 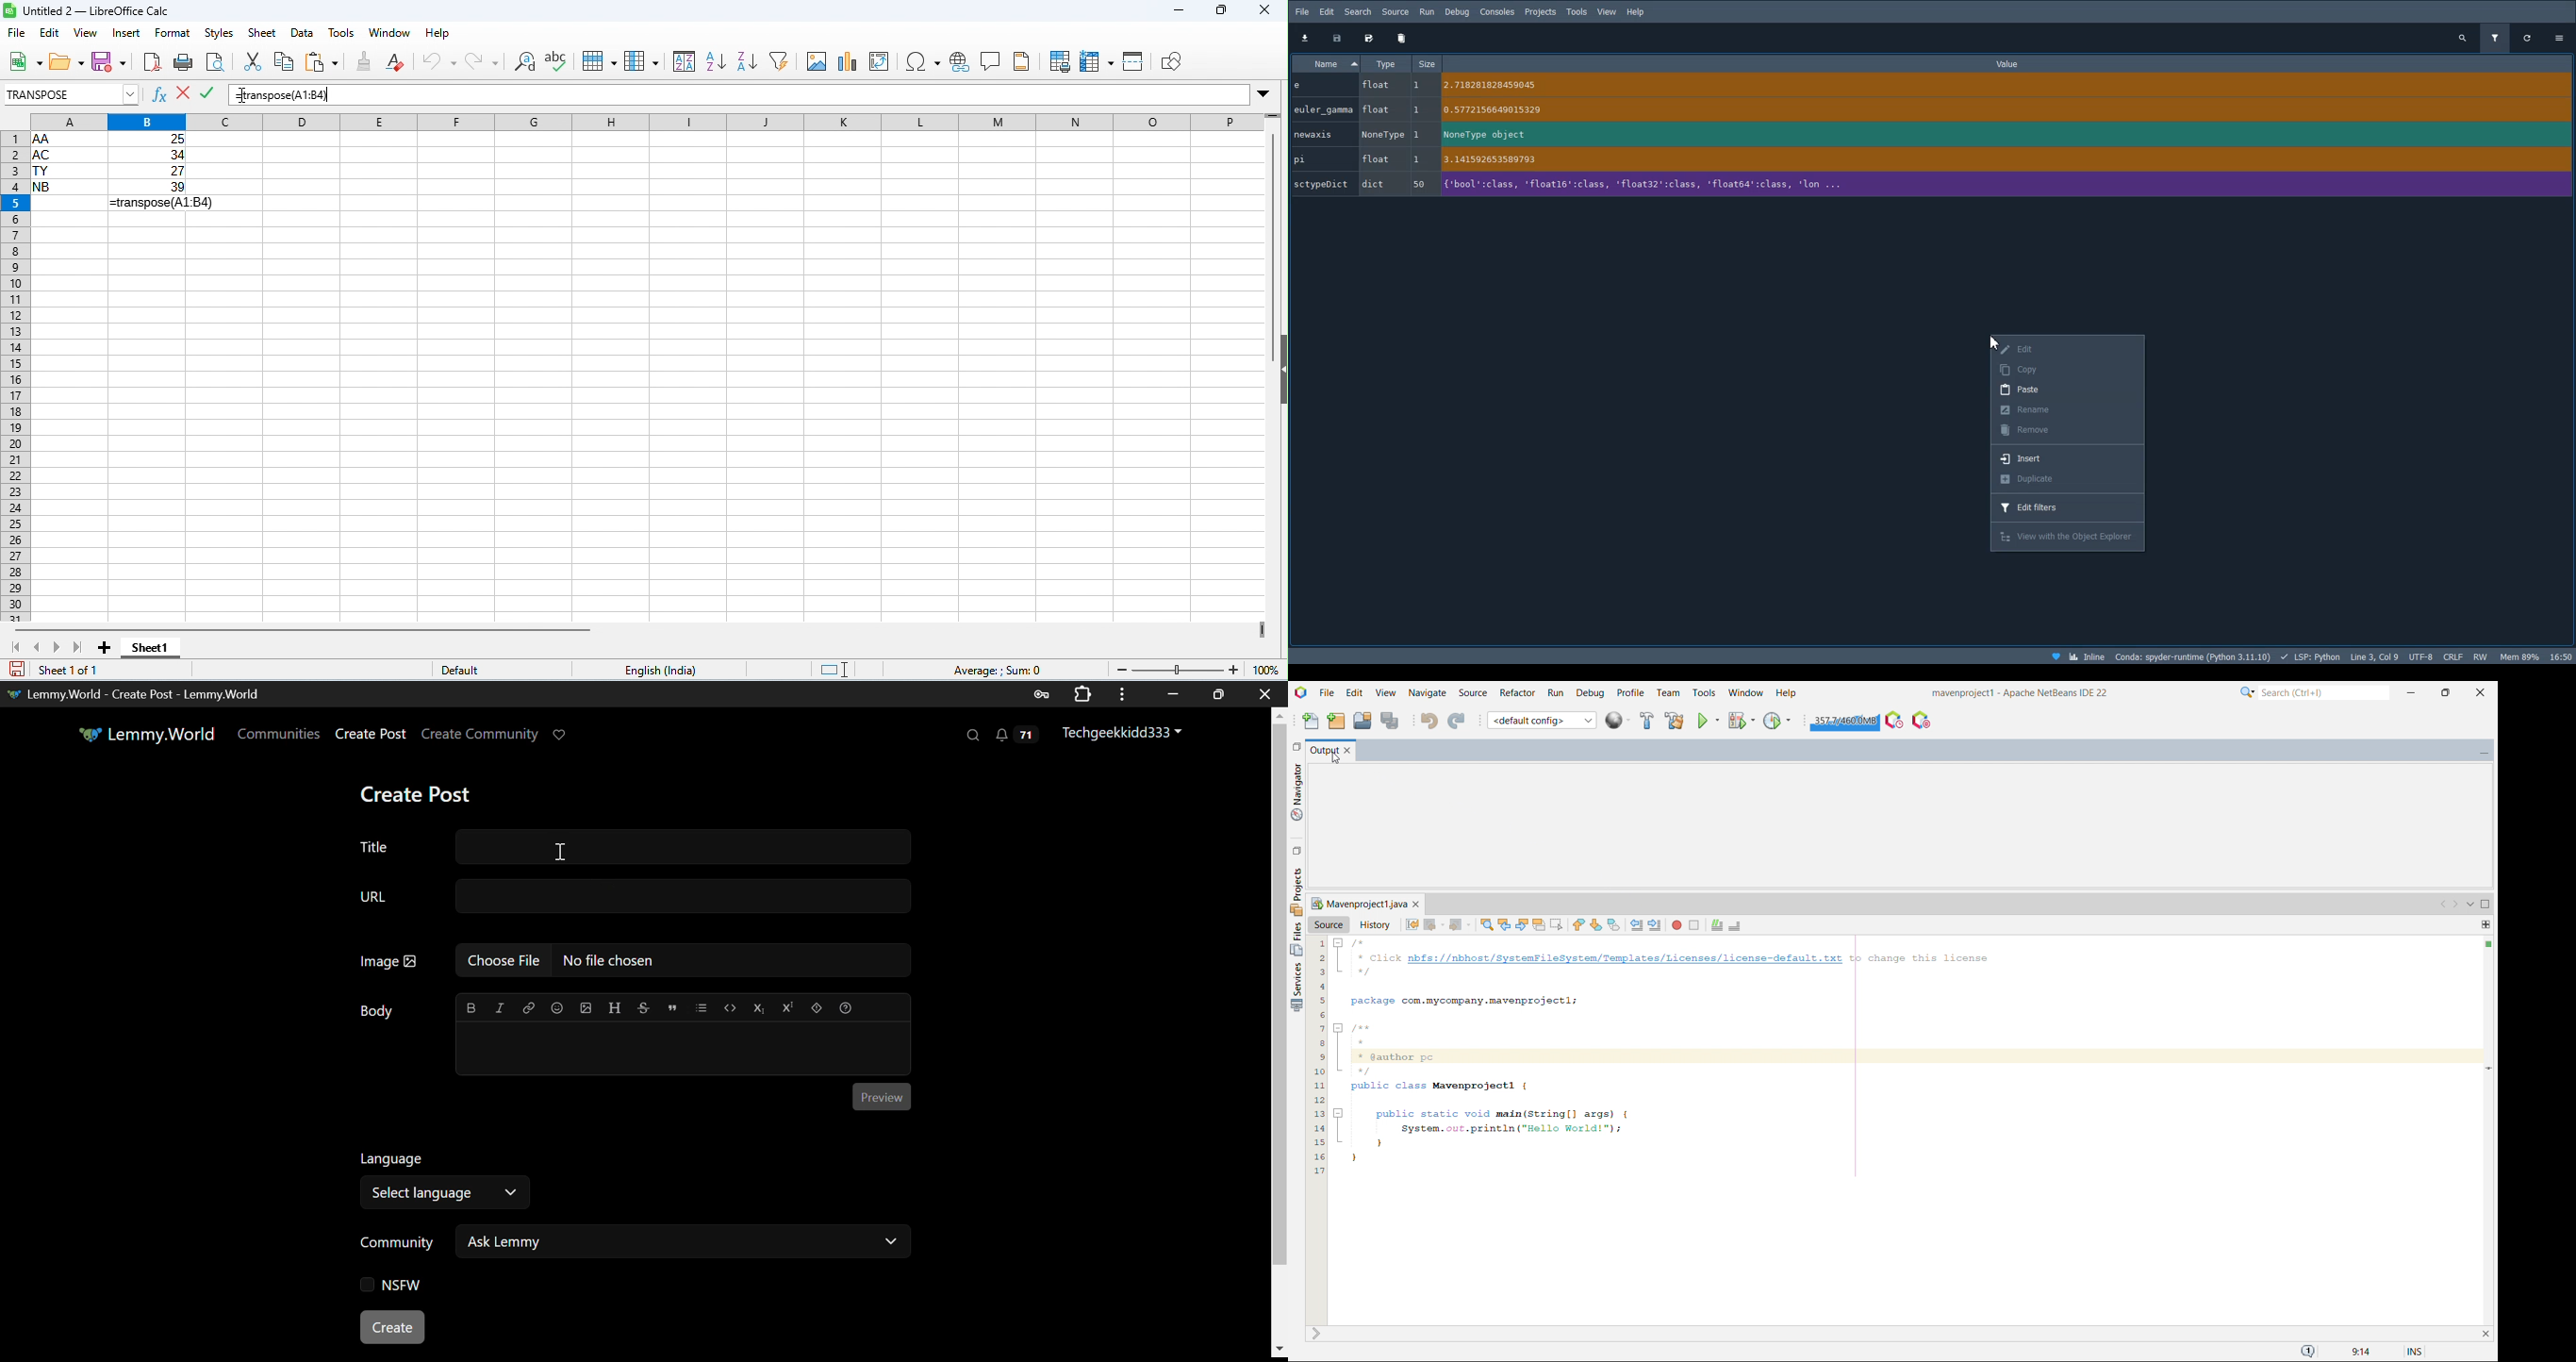 I want to click on 1, so click(x=1416, y=160).